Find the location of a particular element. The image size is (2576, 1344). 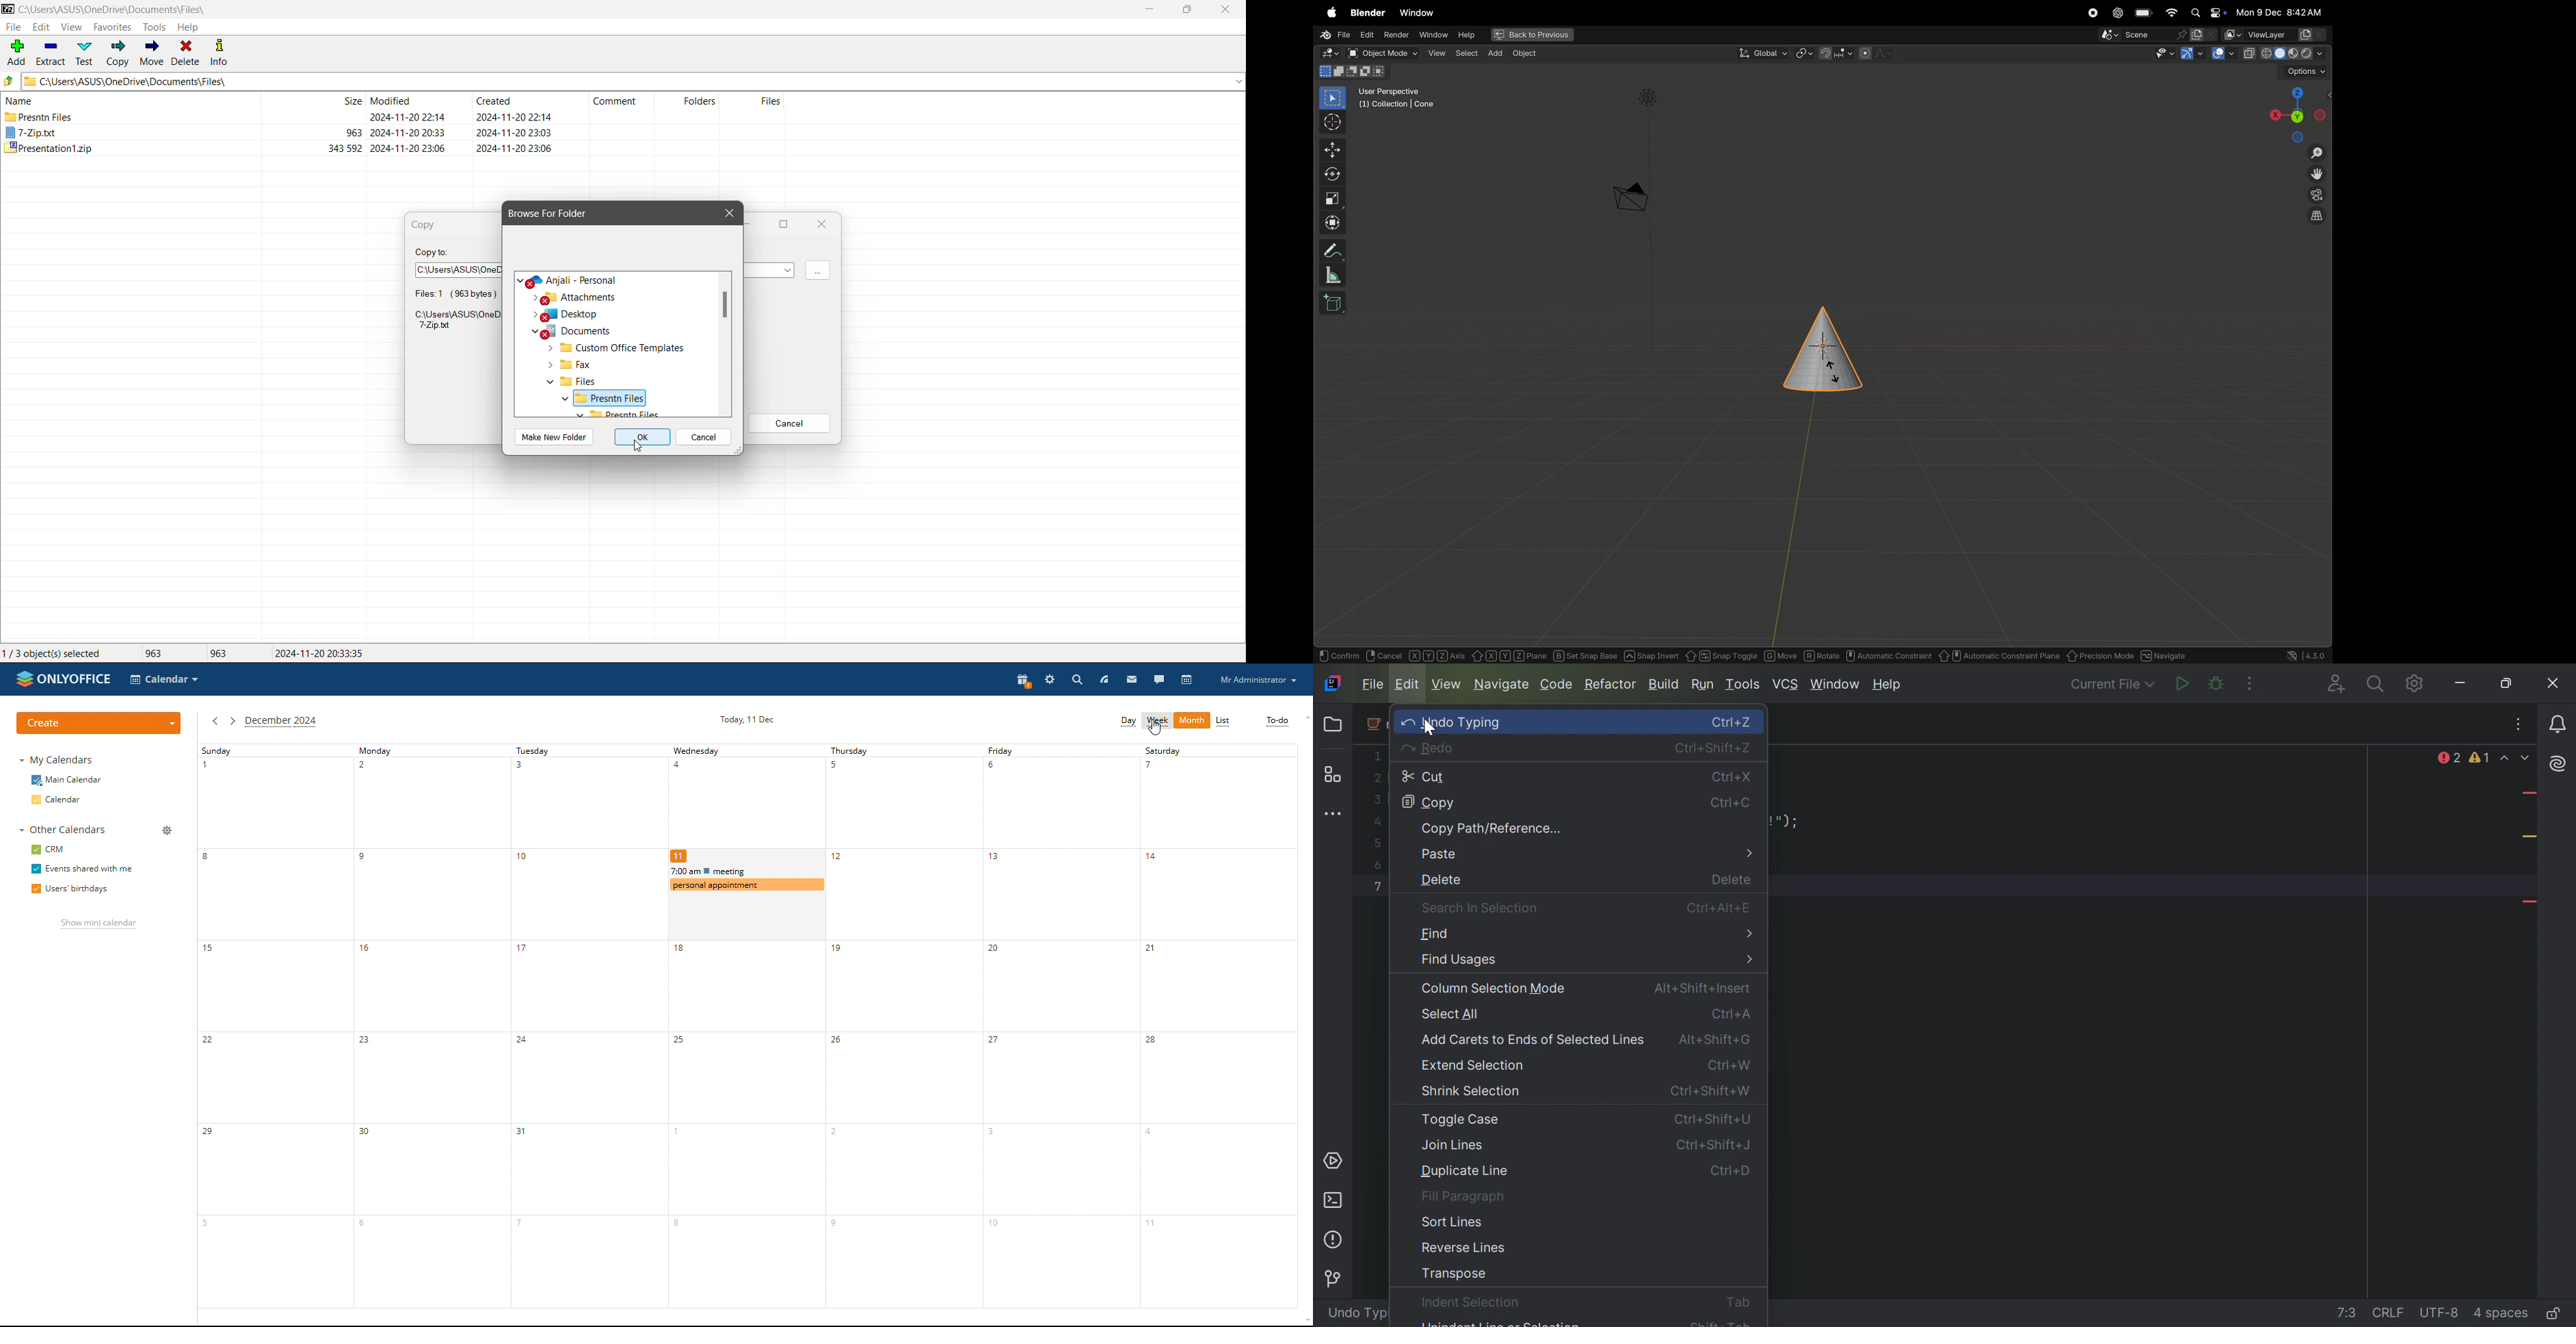

Ctrl+Z is located at coordinates (1734, 723).